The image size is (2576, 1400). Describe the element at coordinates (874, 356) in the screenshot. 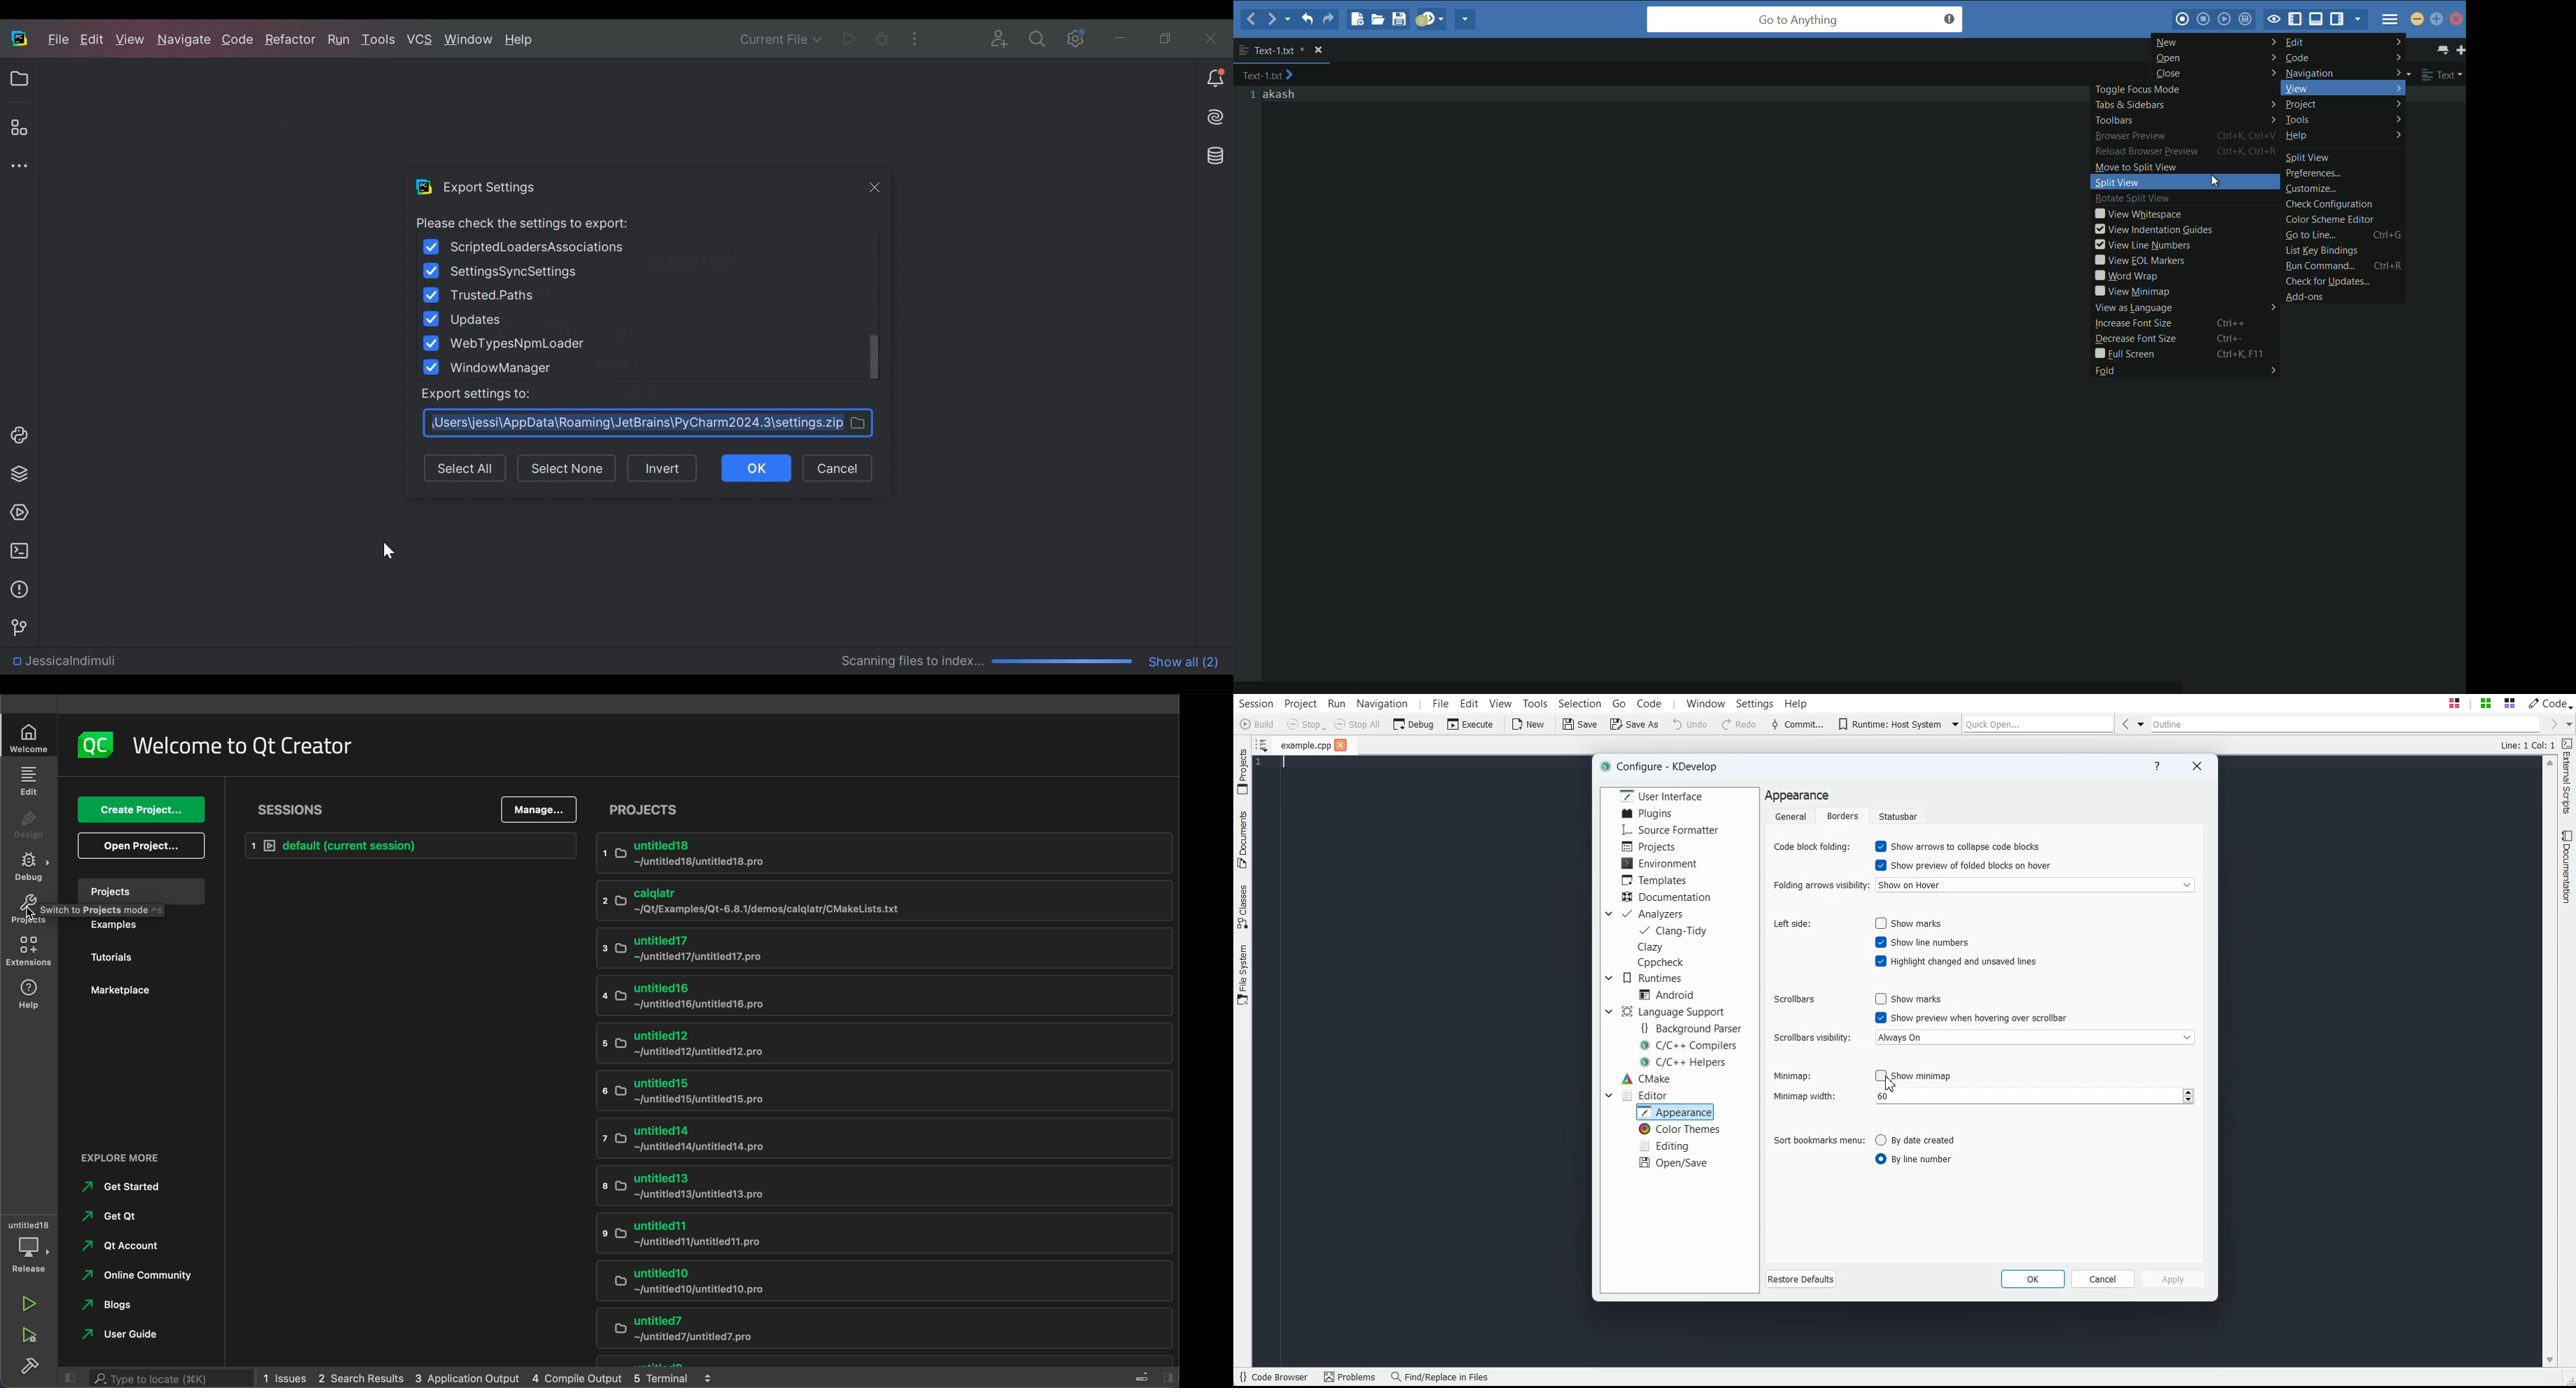

I see `Vertical Scroll bar` at that location.